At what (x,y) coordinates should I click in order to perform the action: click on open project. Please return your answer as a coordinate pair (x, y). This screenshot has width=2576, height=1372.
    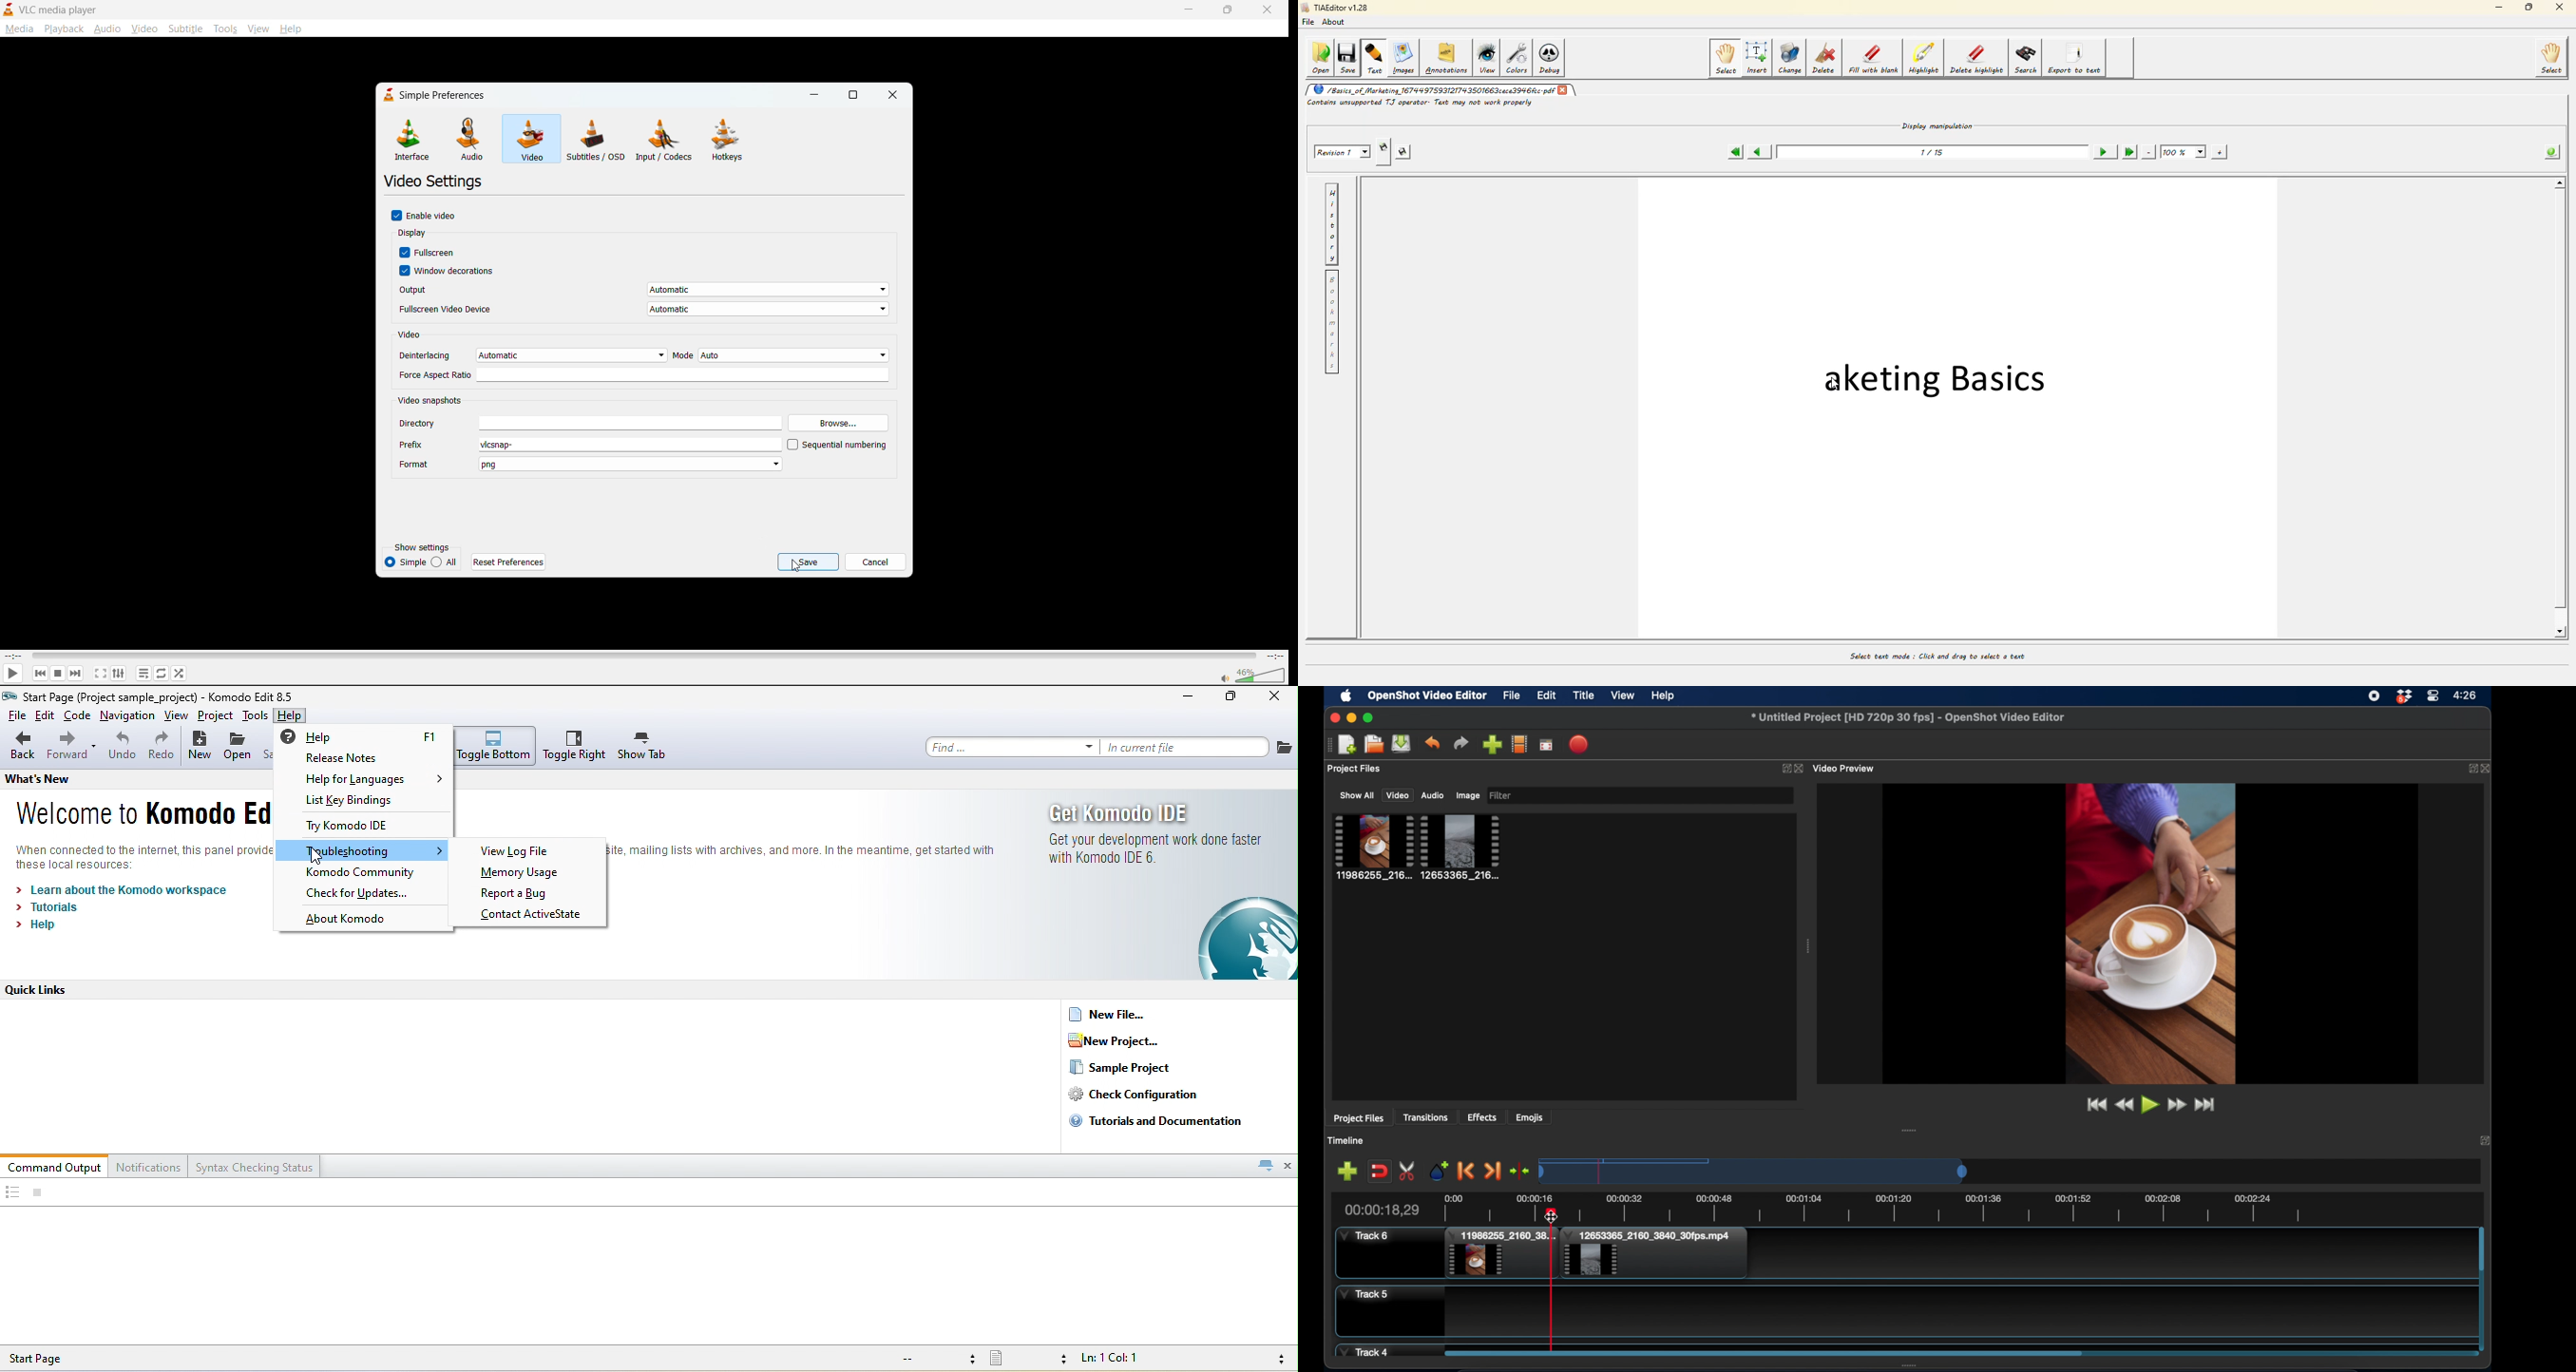
    Looking at the image, I should click on (1347, 745).